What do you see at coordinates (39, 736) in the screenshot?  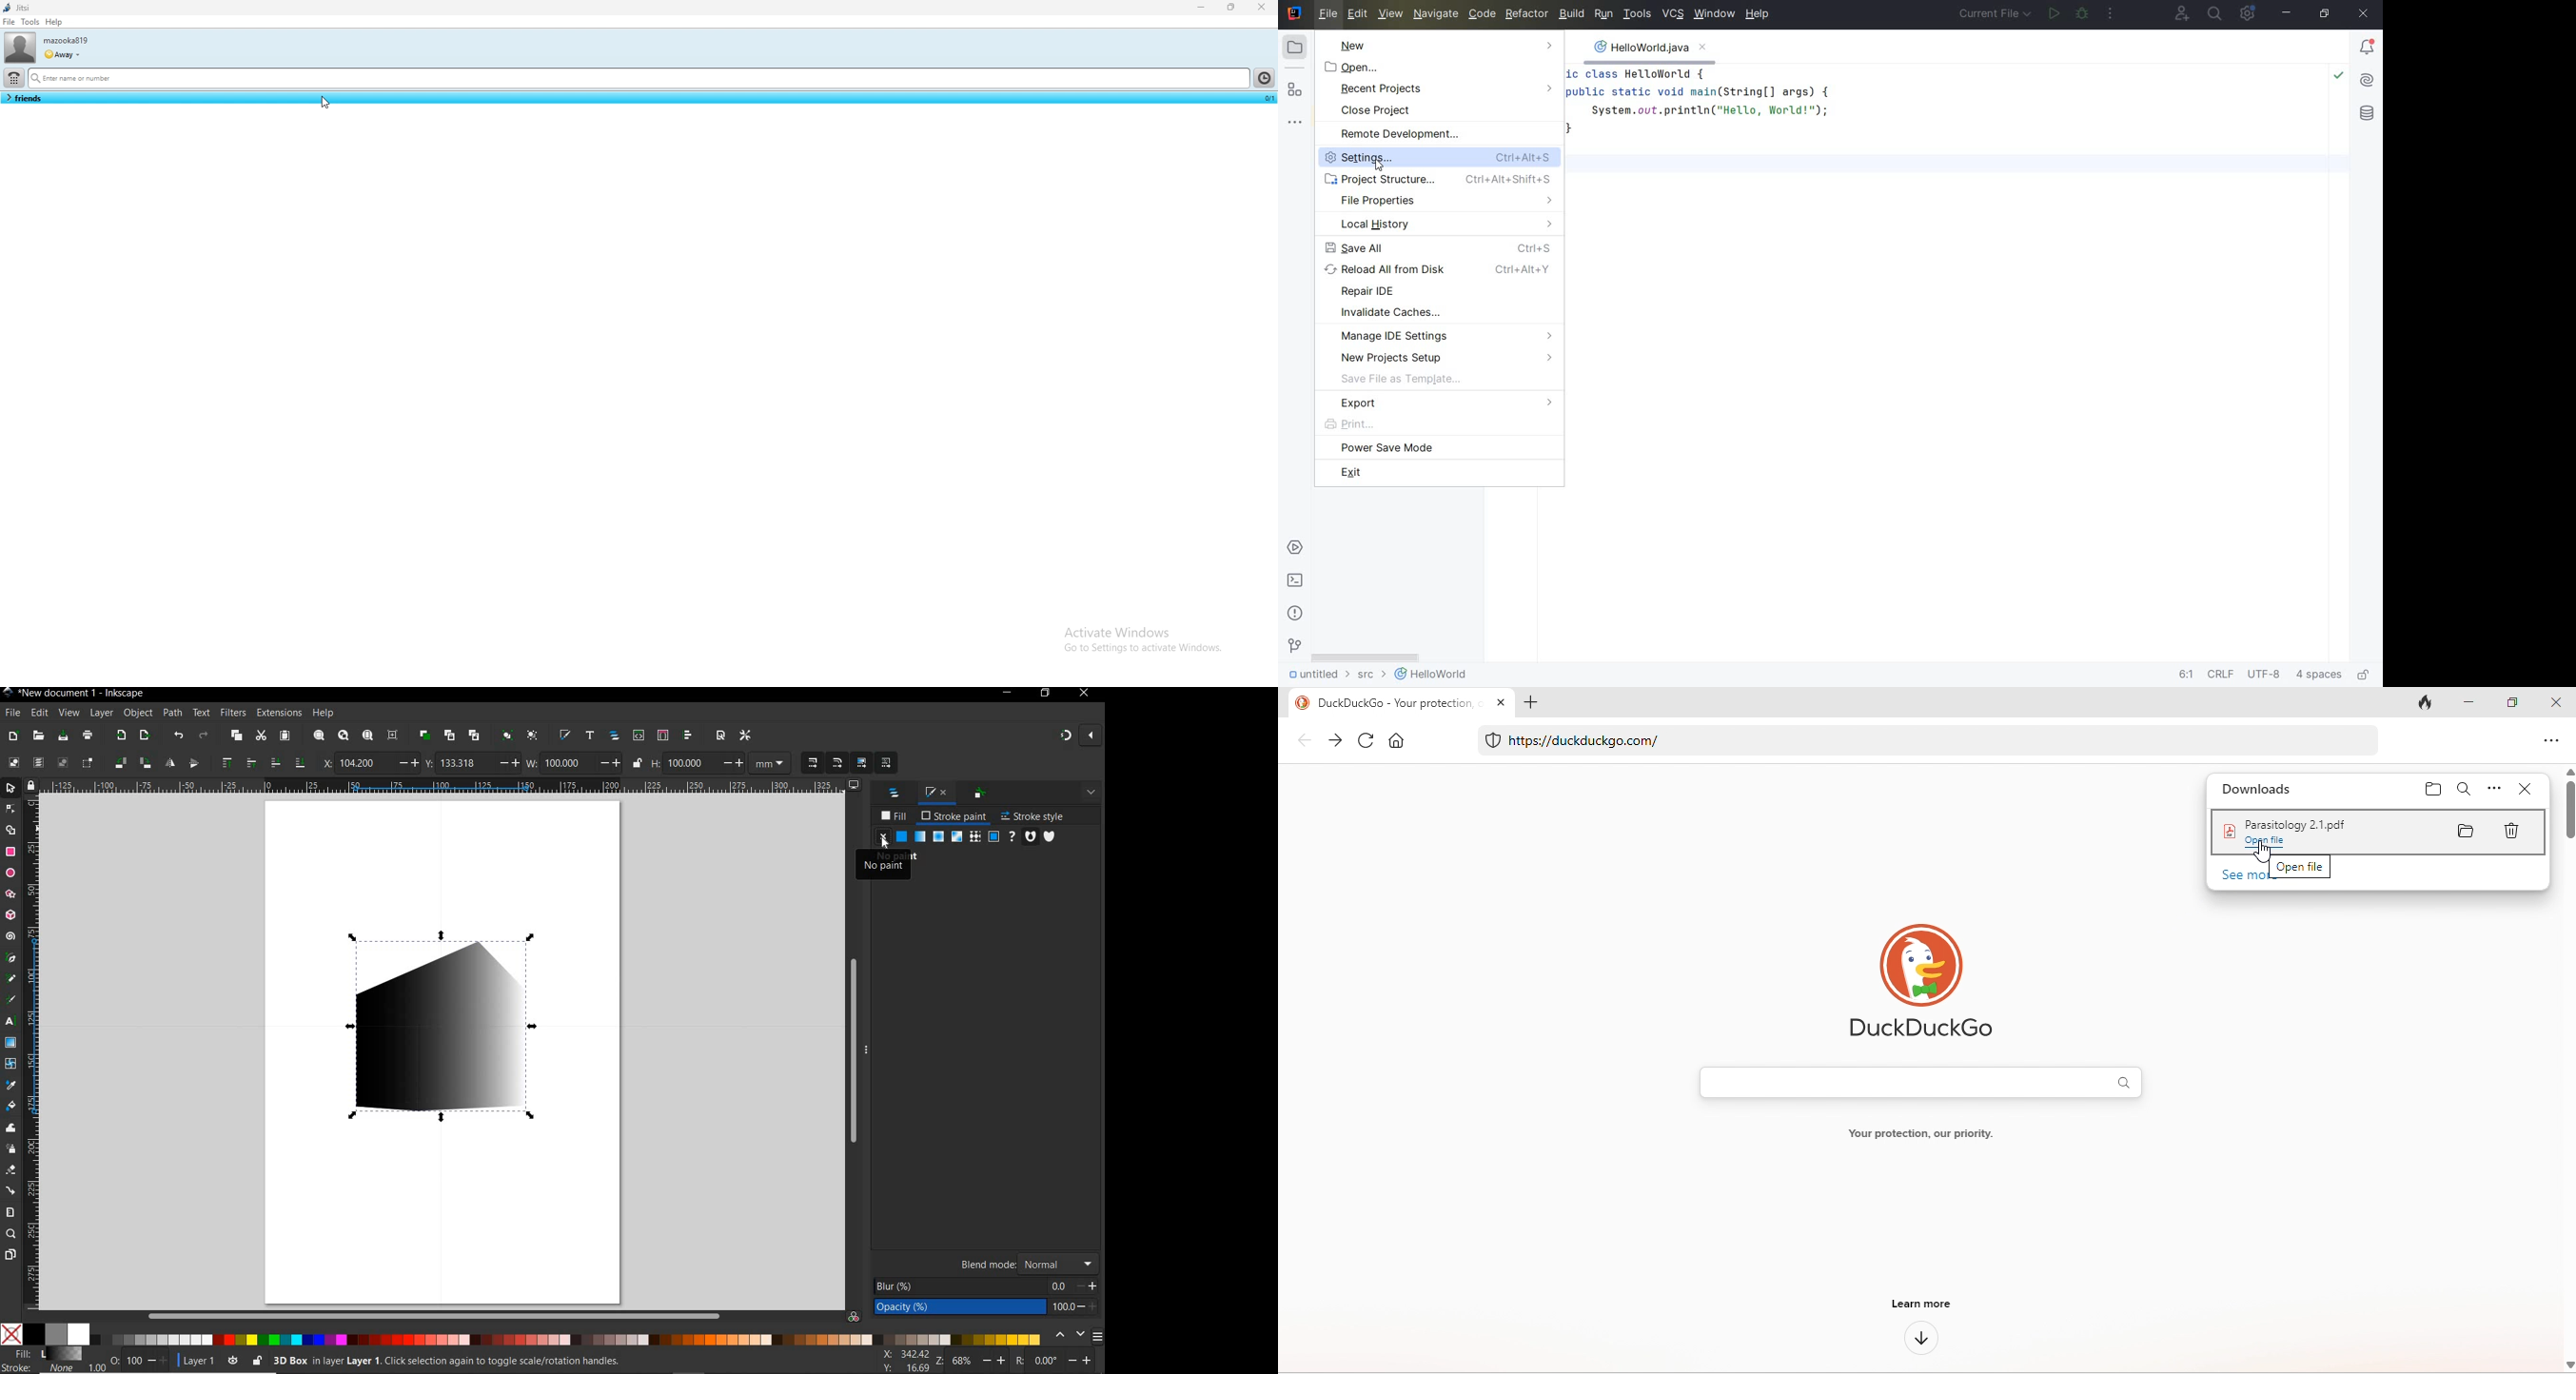 I see `OPEN` at bounding box center [39, 736].